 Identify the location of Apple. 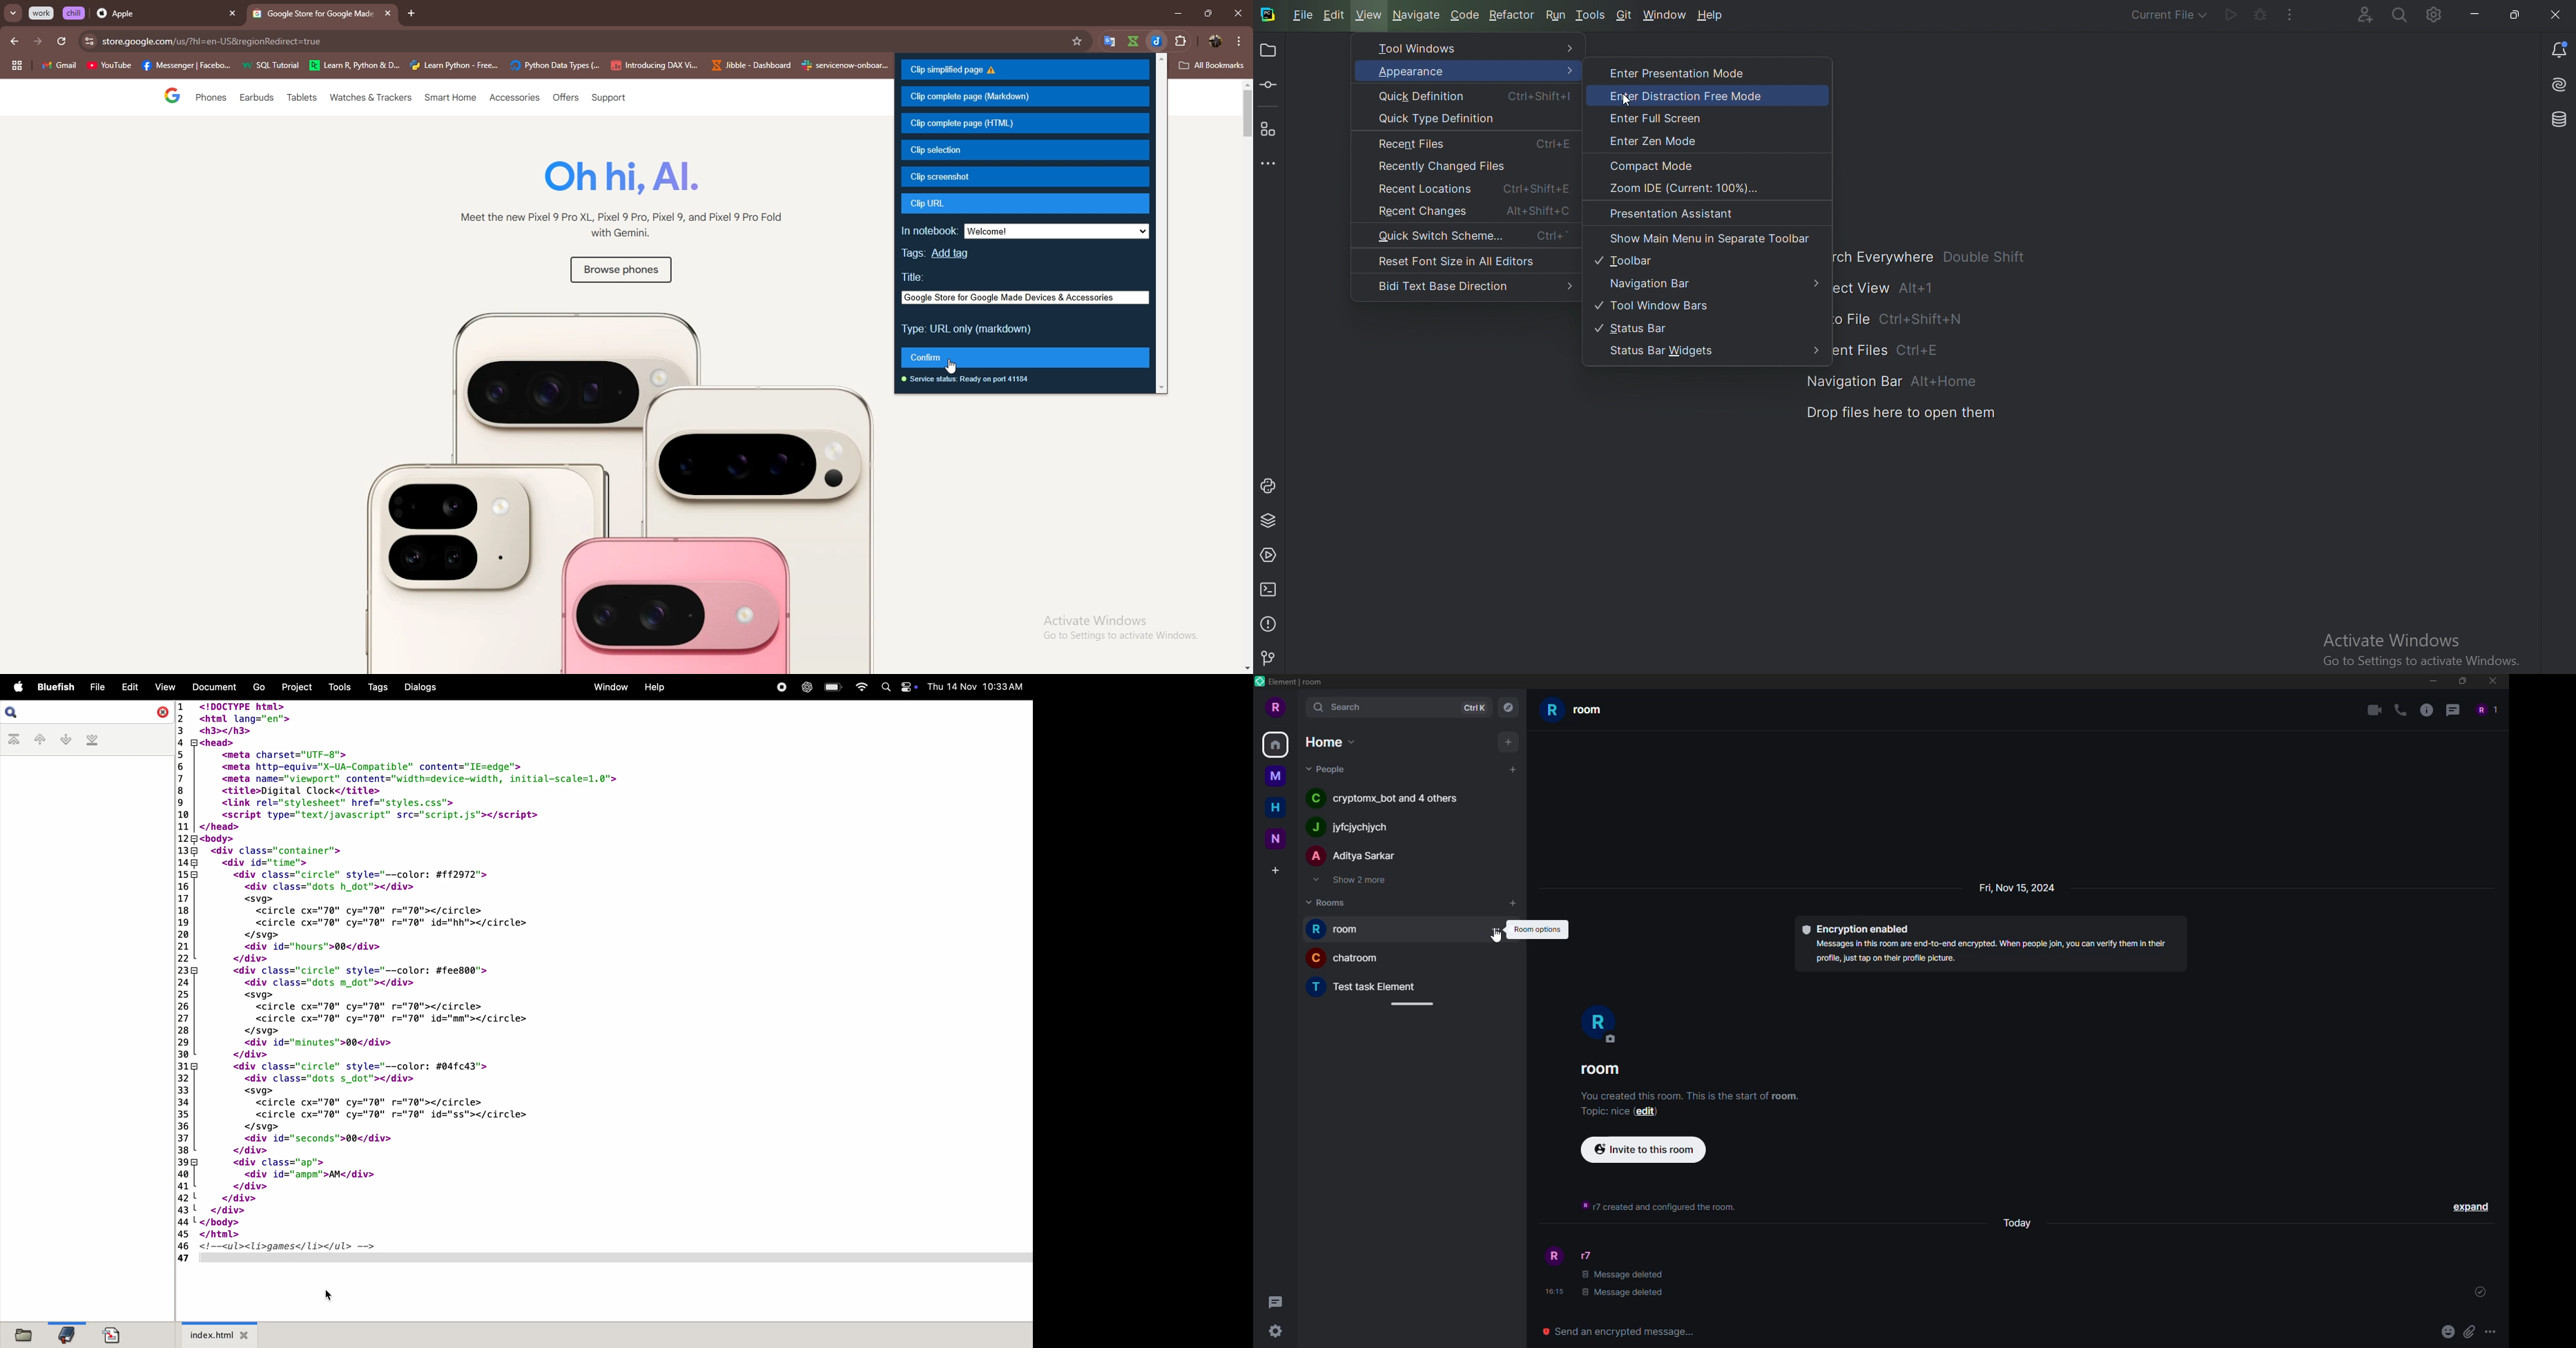
(155, 14).